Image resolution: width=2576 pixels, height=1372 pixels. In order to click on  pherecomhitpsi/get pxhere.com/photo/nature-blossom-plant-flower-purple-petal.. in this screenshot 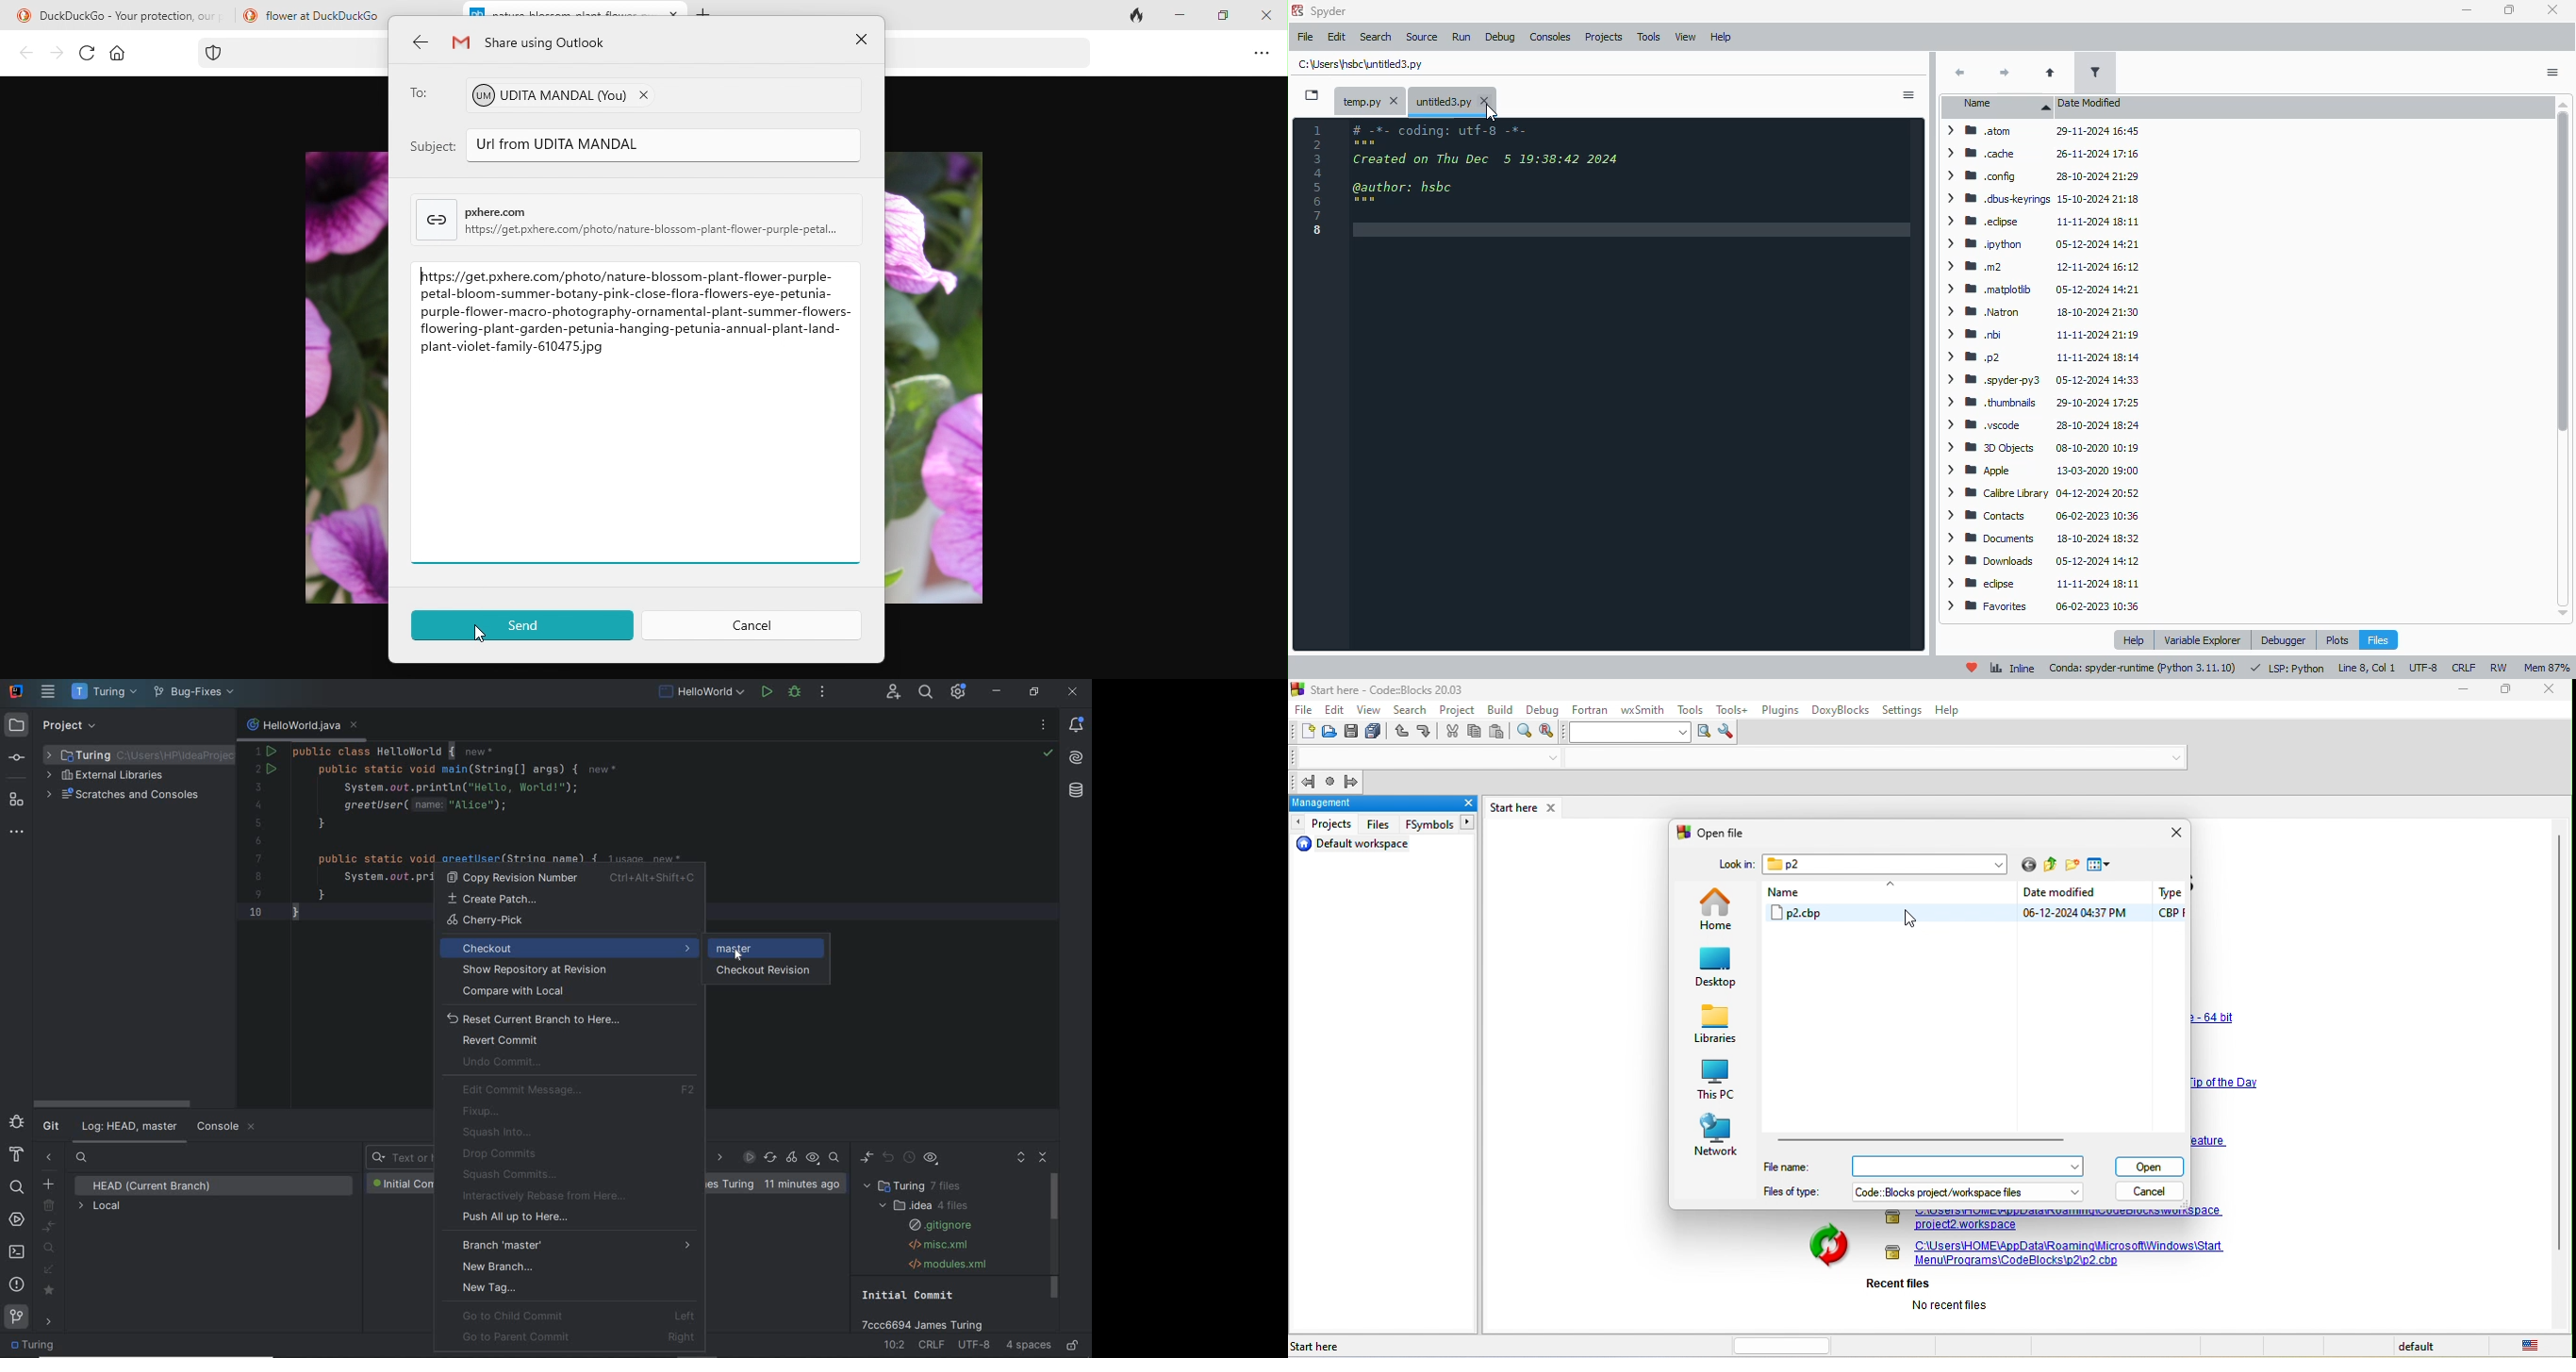, I will do `click(665, 222)`.